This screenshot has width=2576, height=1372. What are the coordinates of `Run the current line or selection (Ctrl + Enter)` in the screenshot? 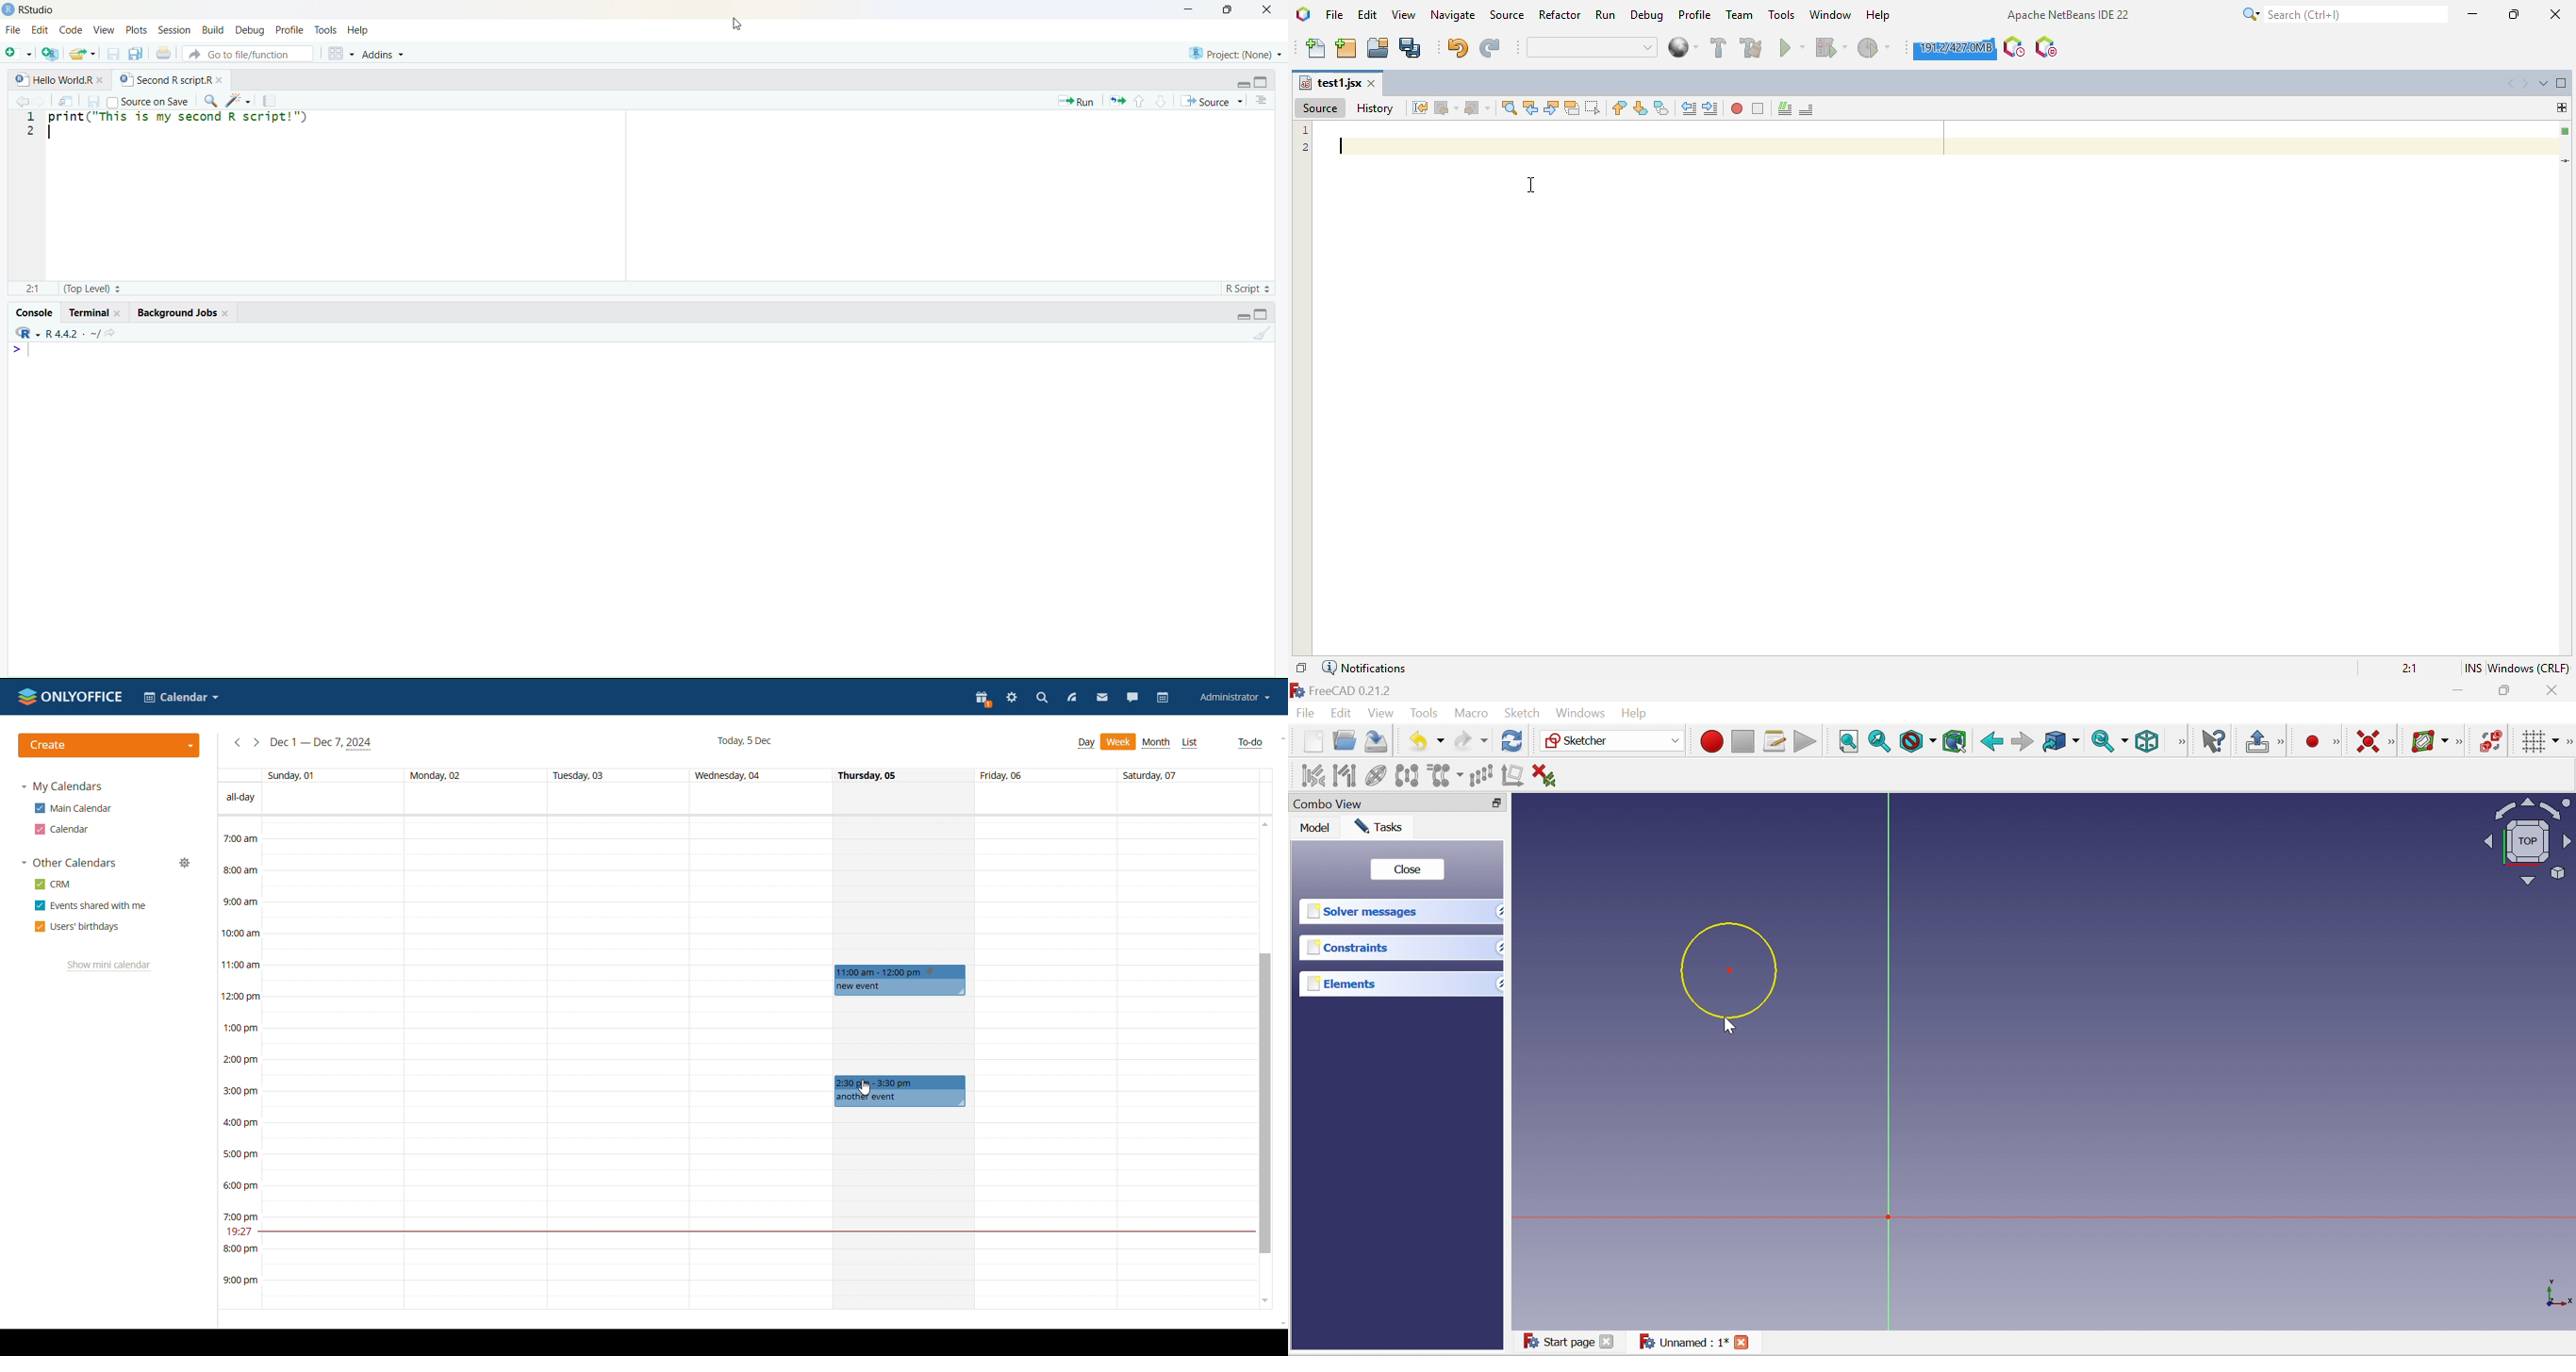 It's located at (1075, 101).